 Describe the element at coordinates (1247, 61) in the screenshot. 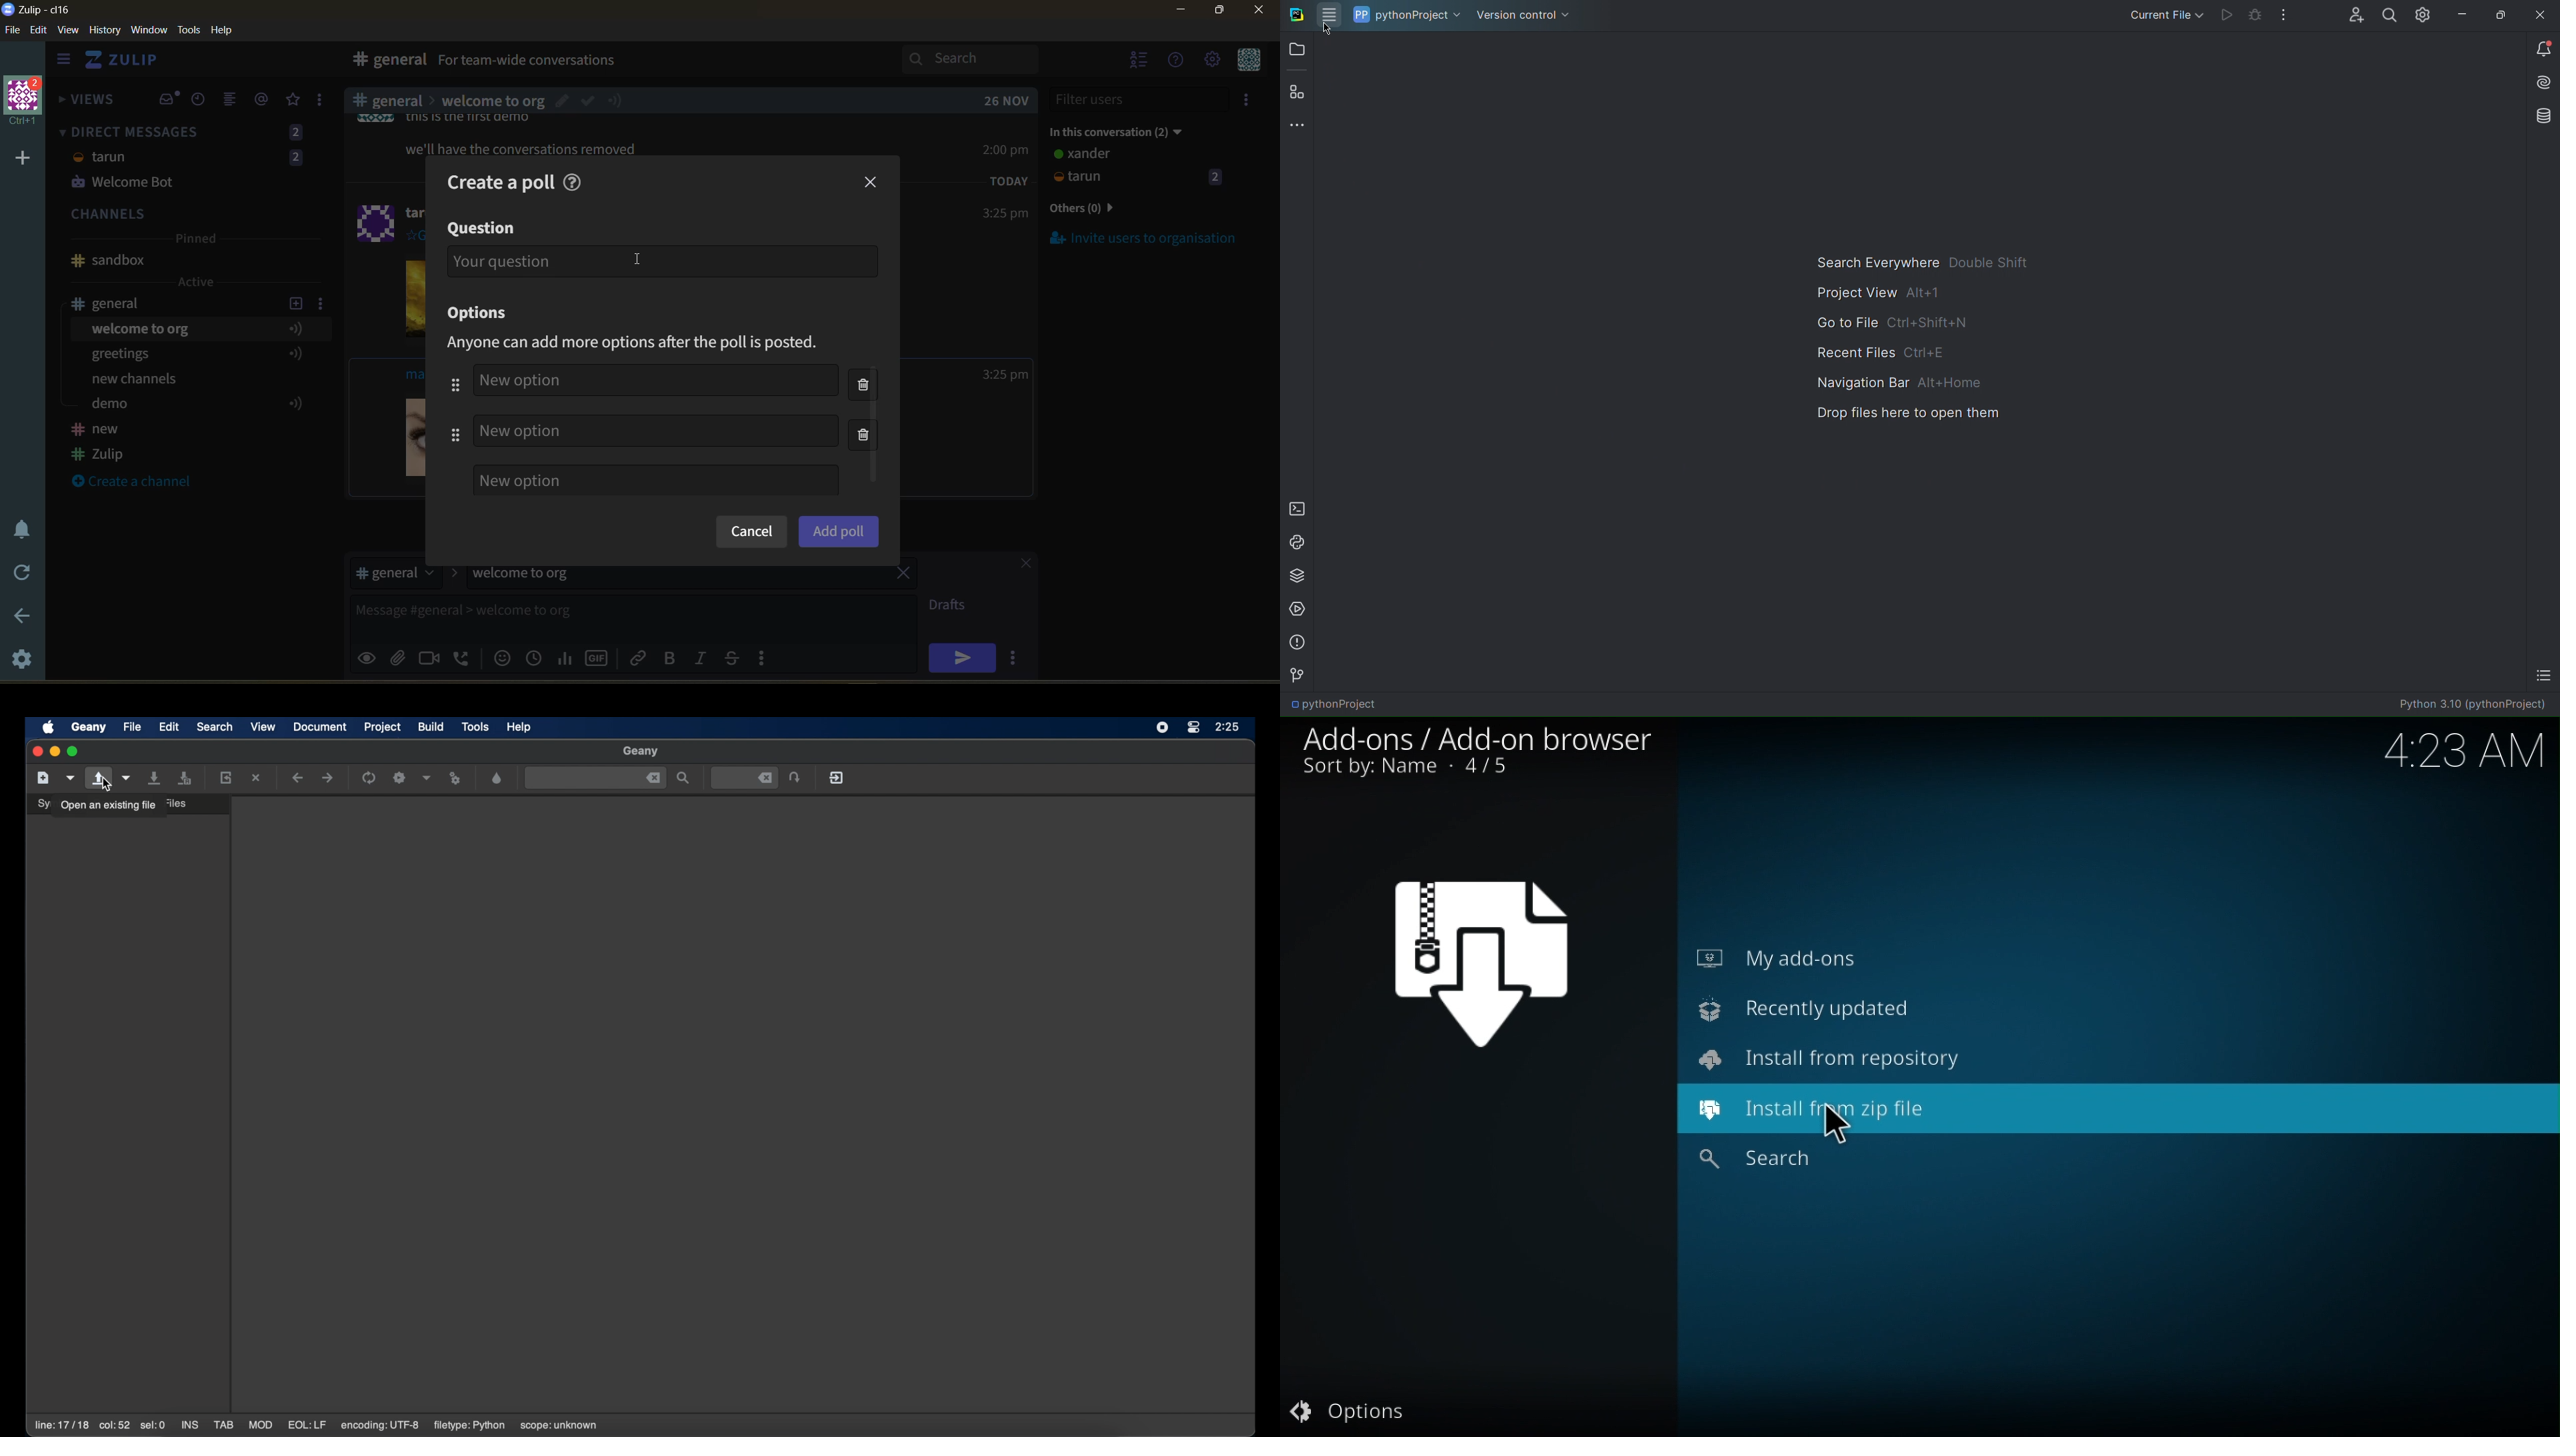

I see `personal menu` at that location.